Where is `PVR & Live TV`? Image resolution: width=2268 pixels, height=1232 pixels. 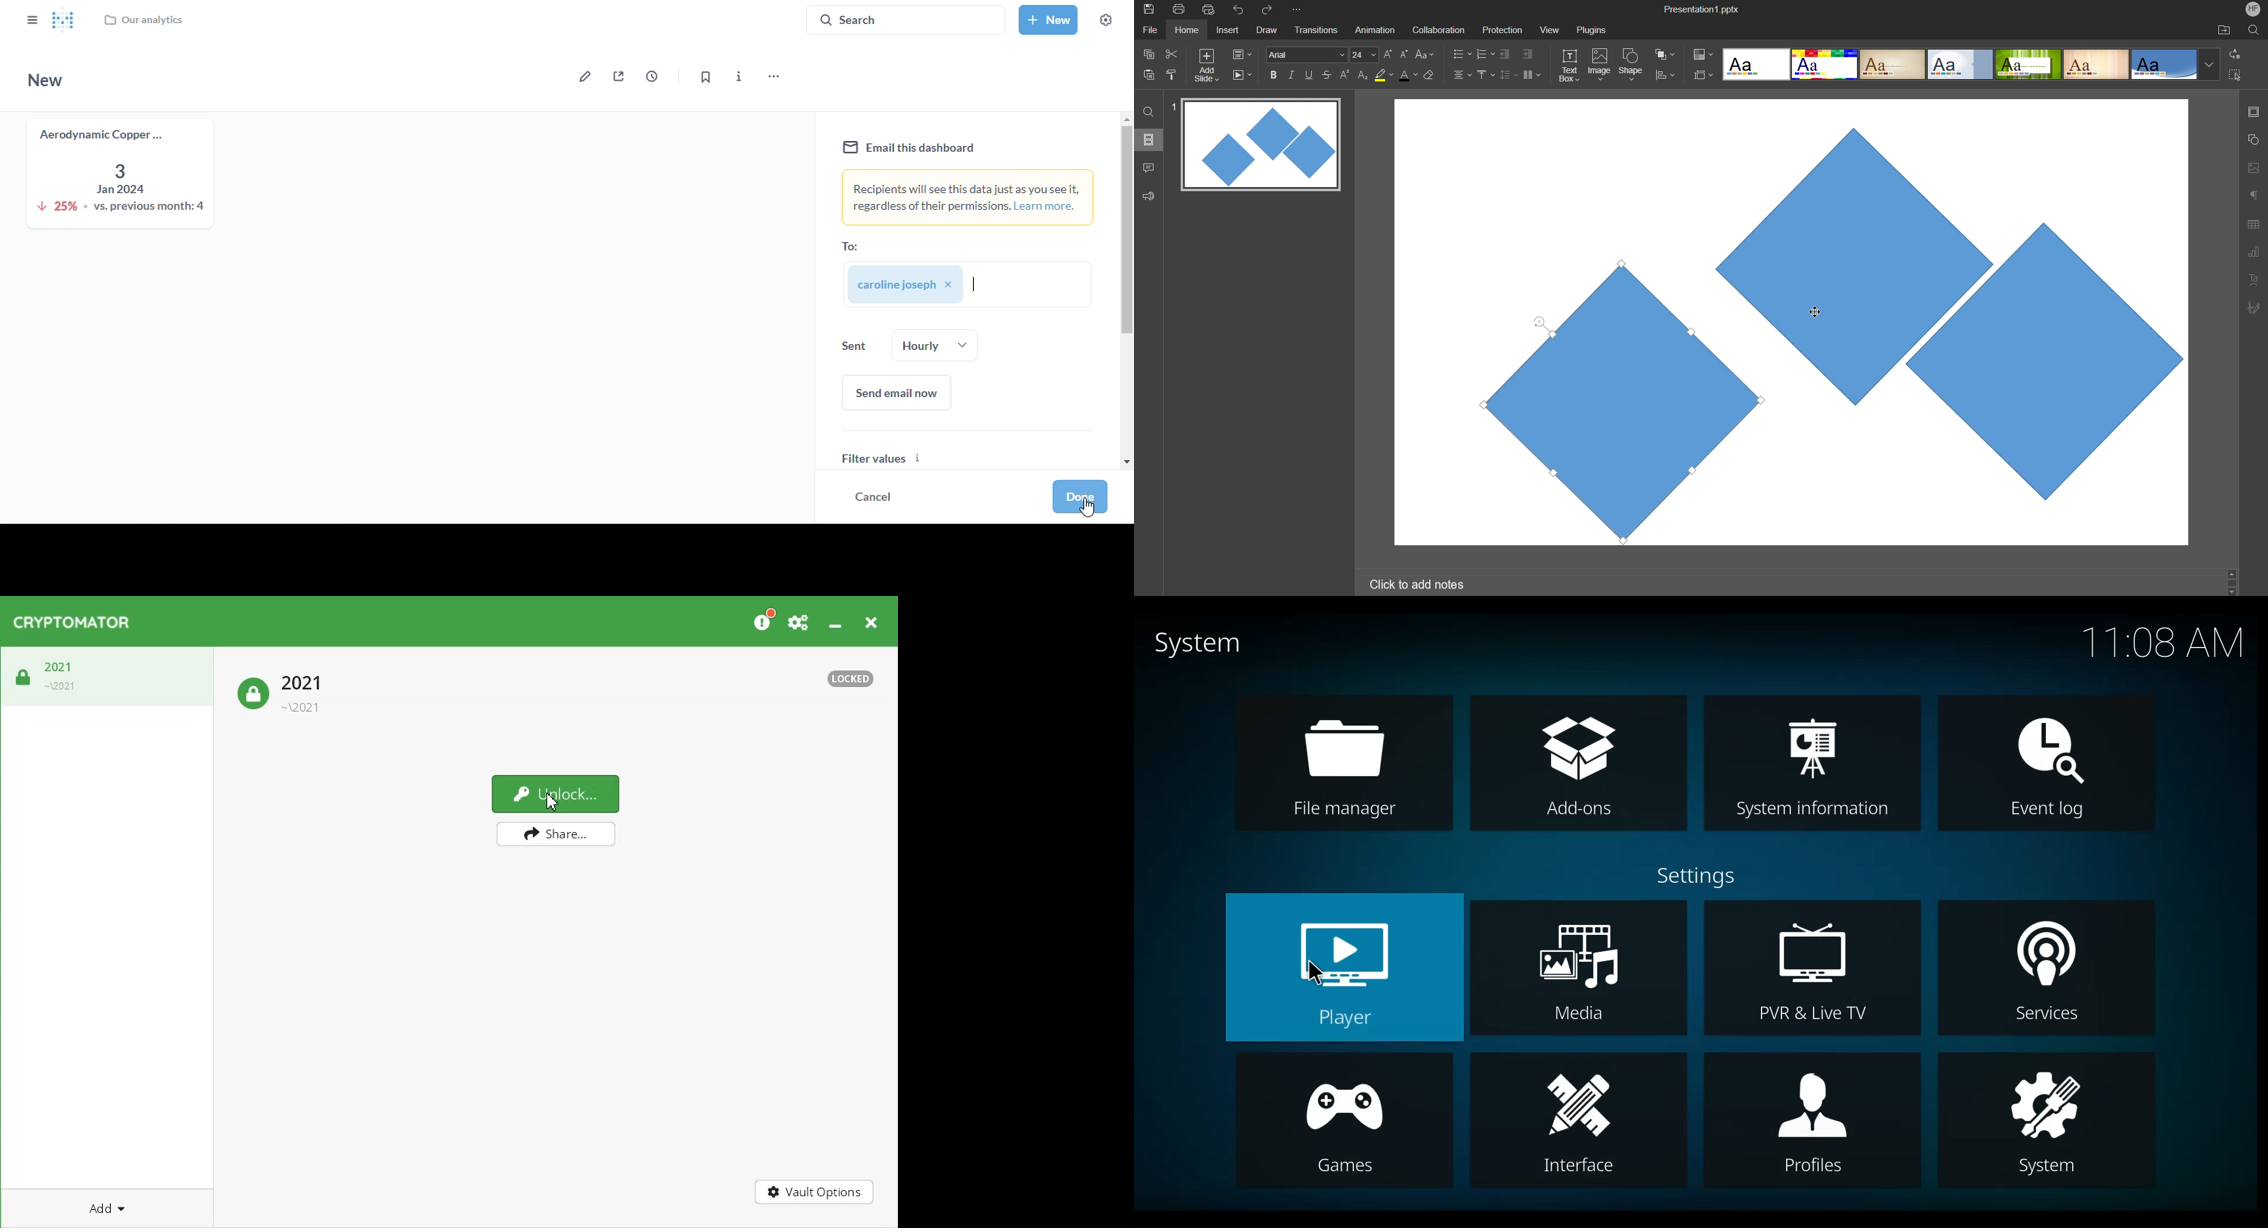
PVR & Live TV is located at coordinates (1811, 968).